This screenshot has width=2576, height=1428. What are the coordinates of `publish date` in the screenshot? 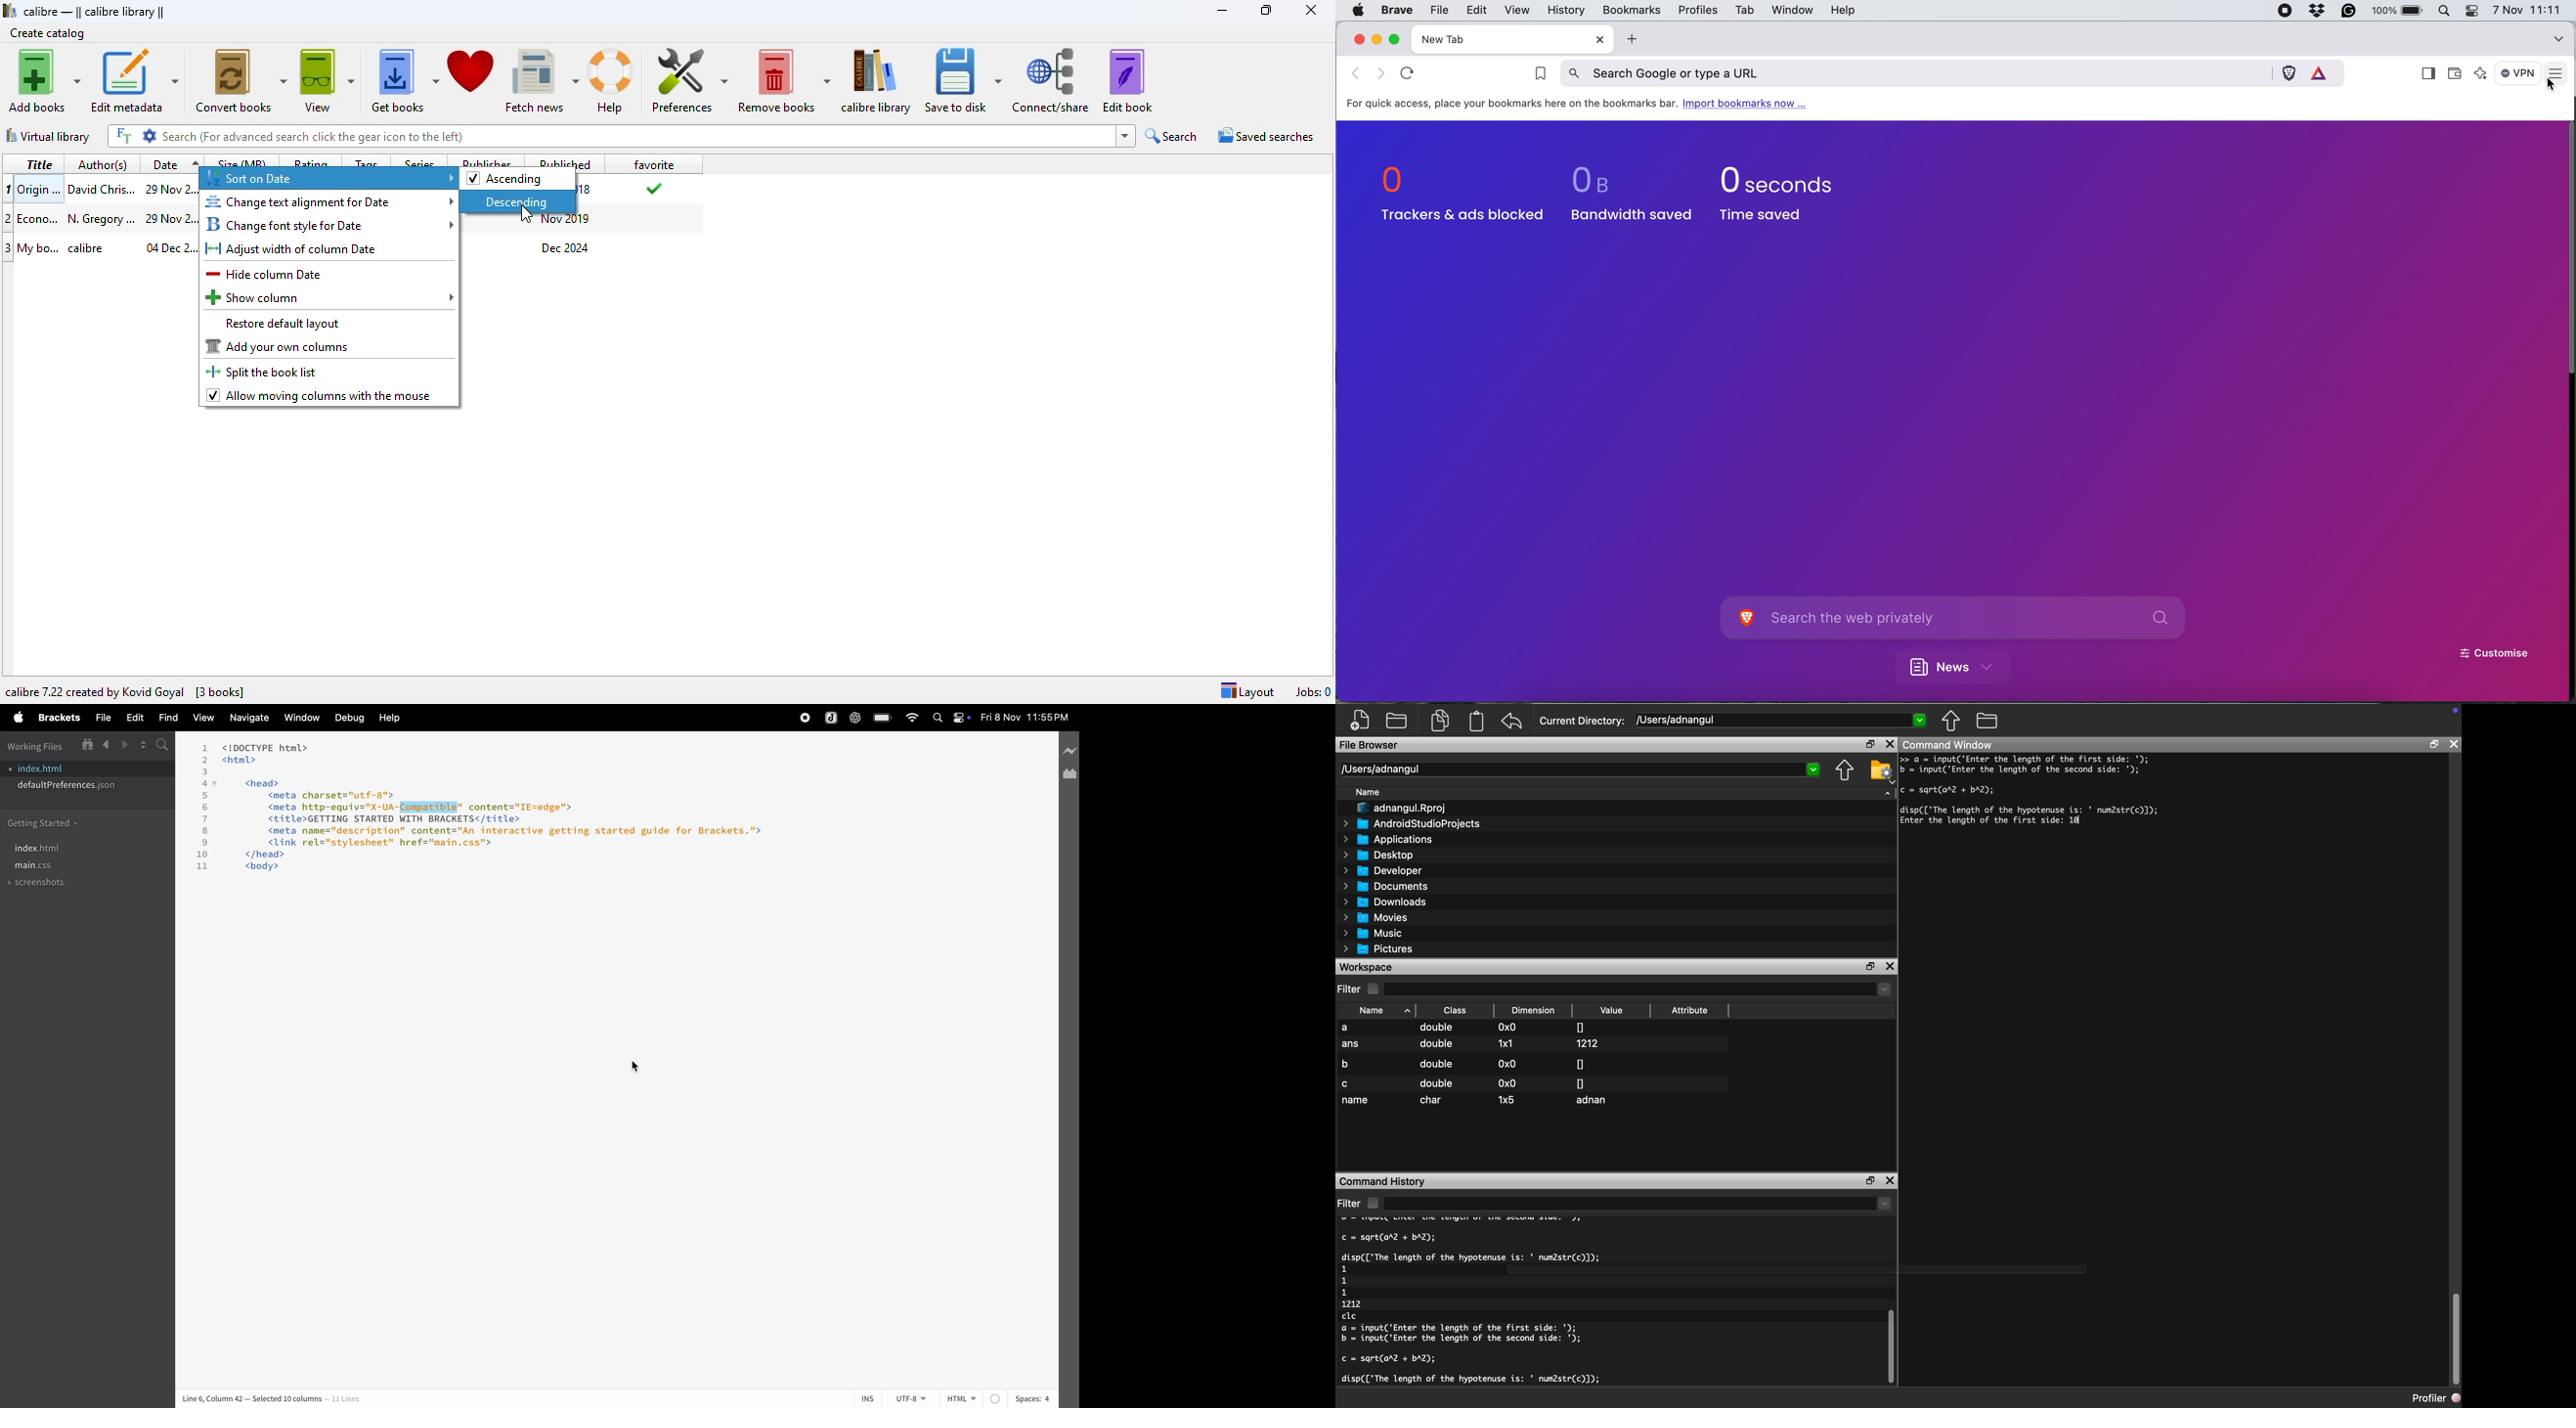 It's located at (588, 190).